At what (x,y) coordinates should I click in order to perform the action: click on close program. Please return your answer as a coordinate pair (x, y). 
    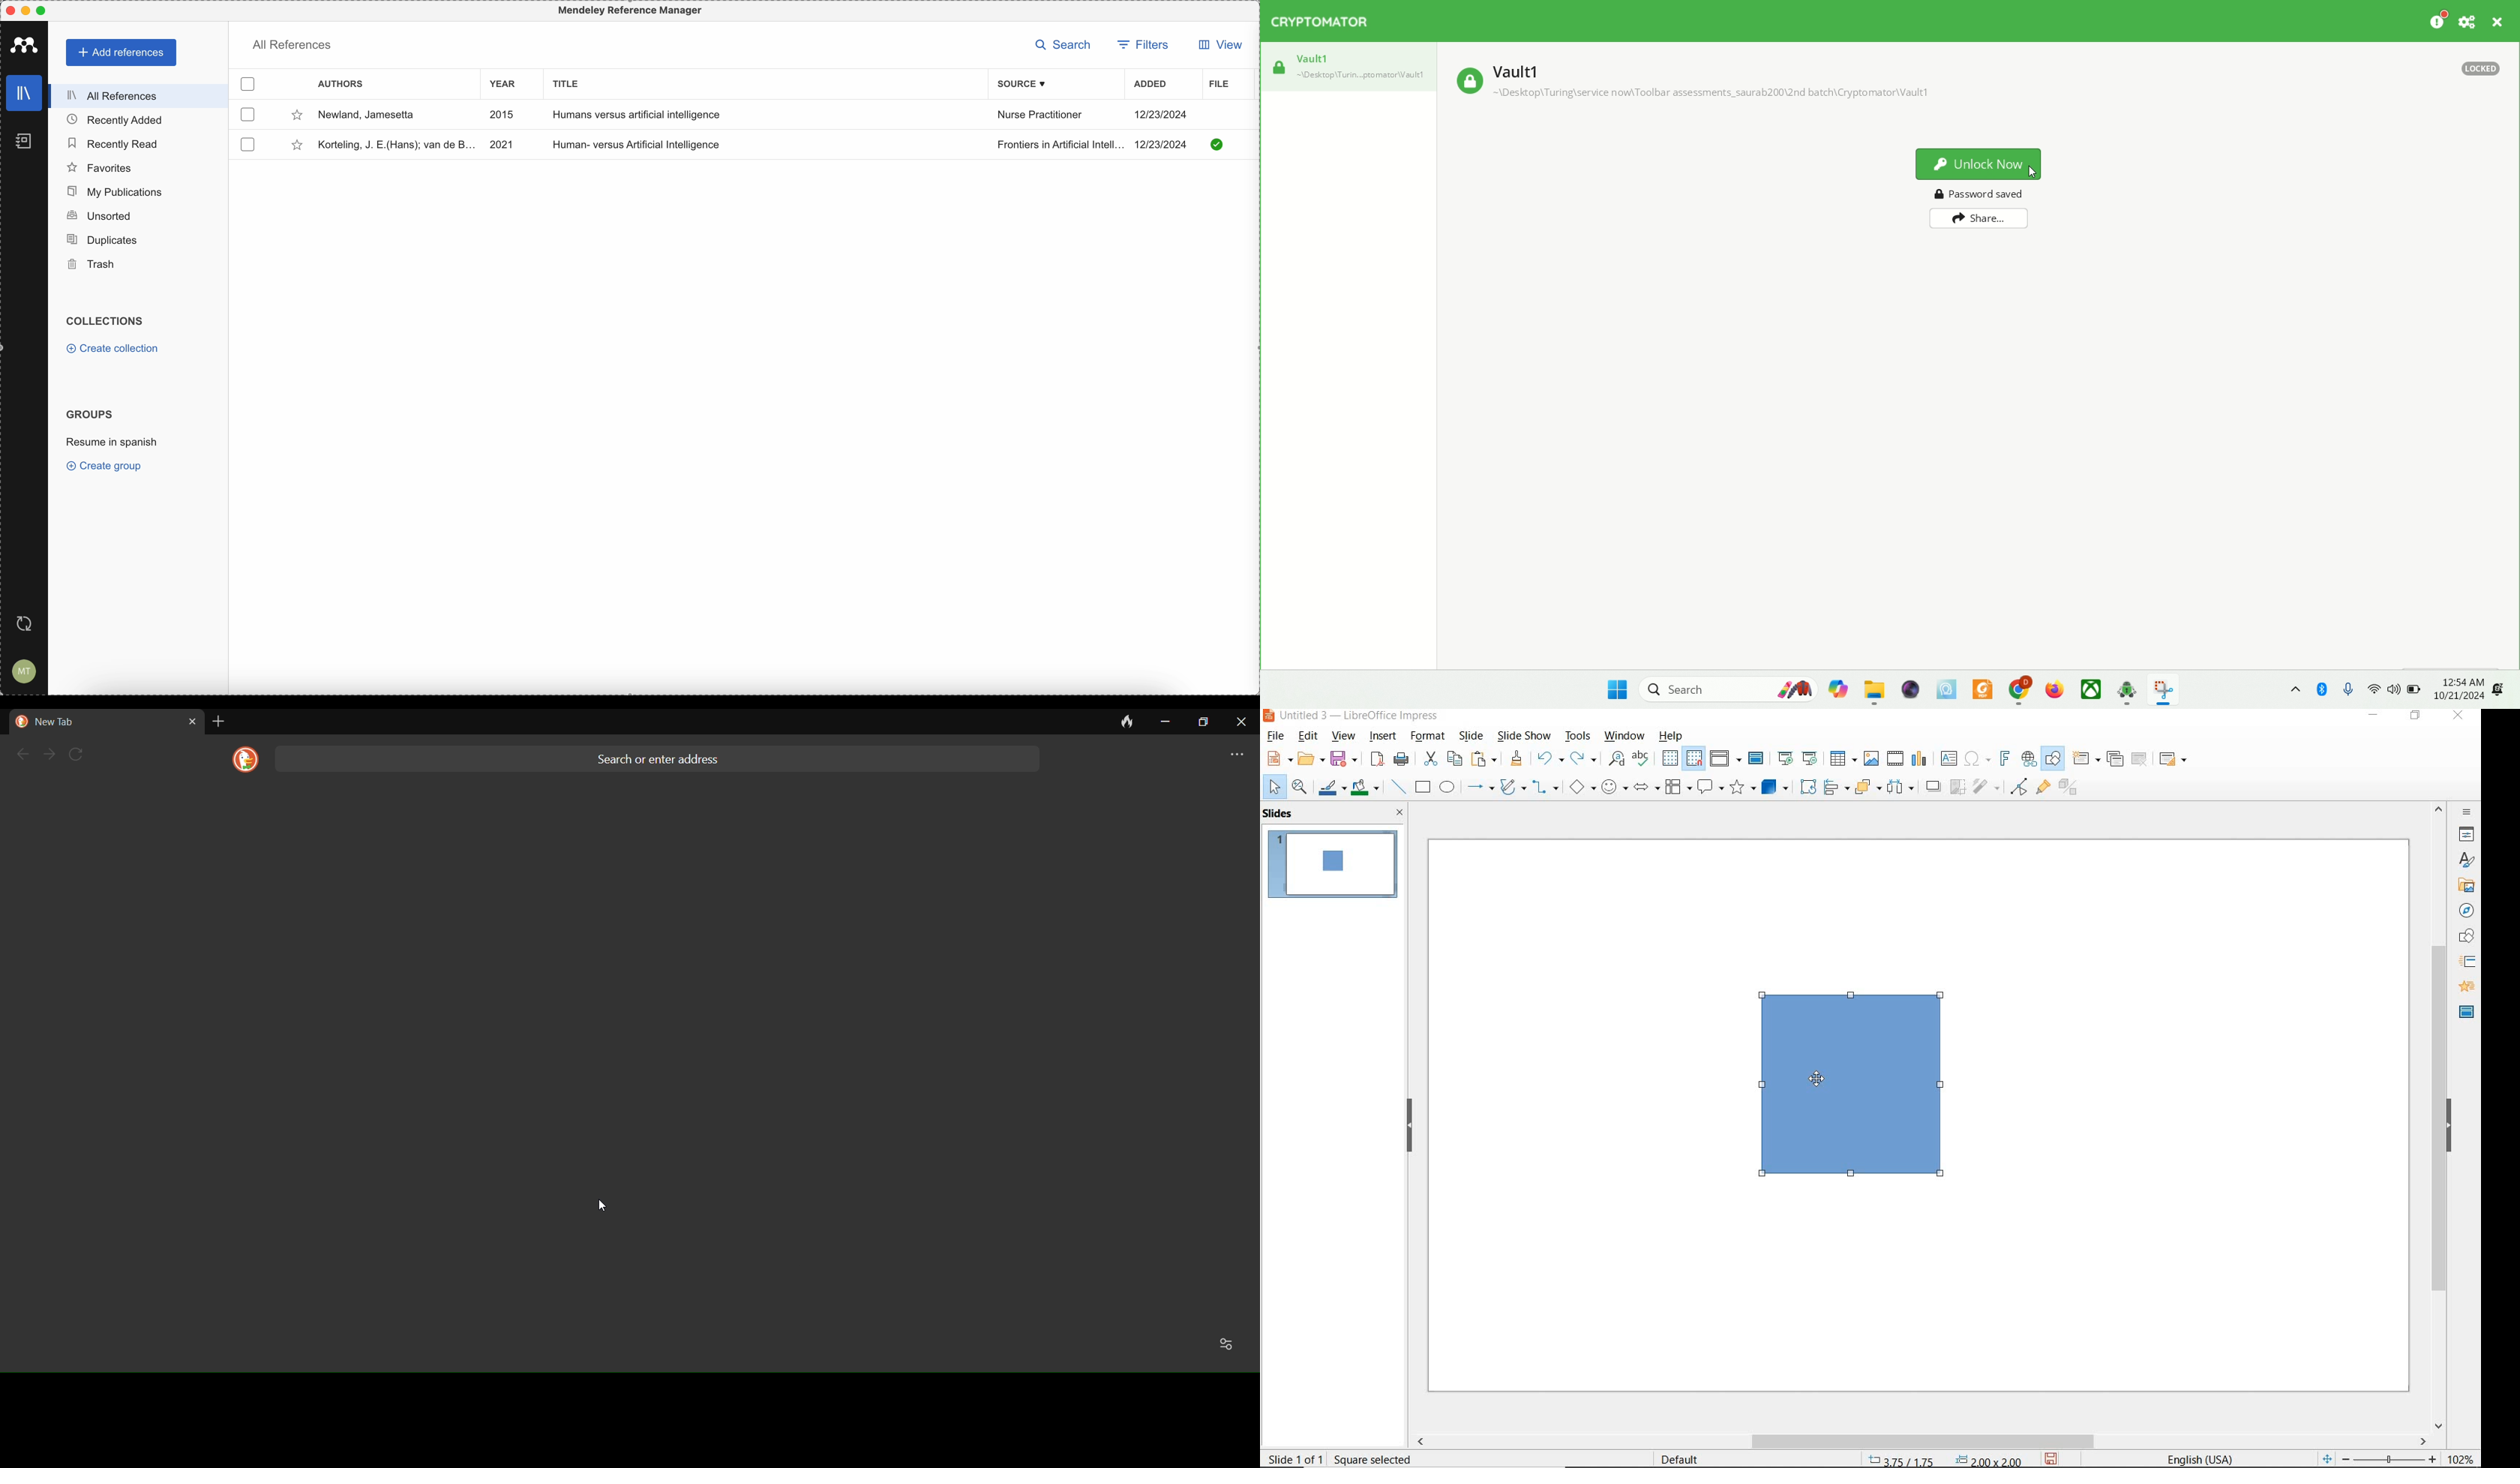
    Looking at the image, I should click on (8, 9).